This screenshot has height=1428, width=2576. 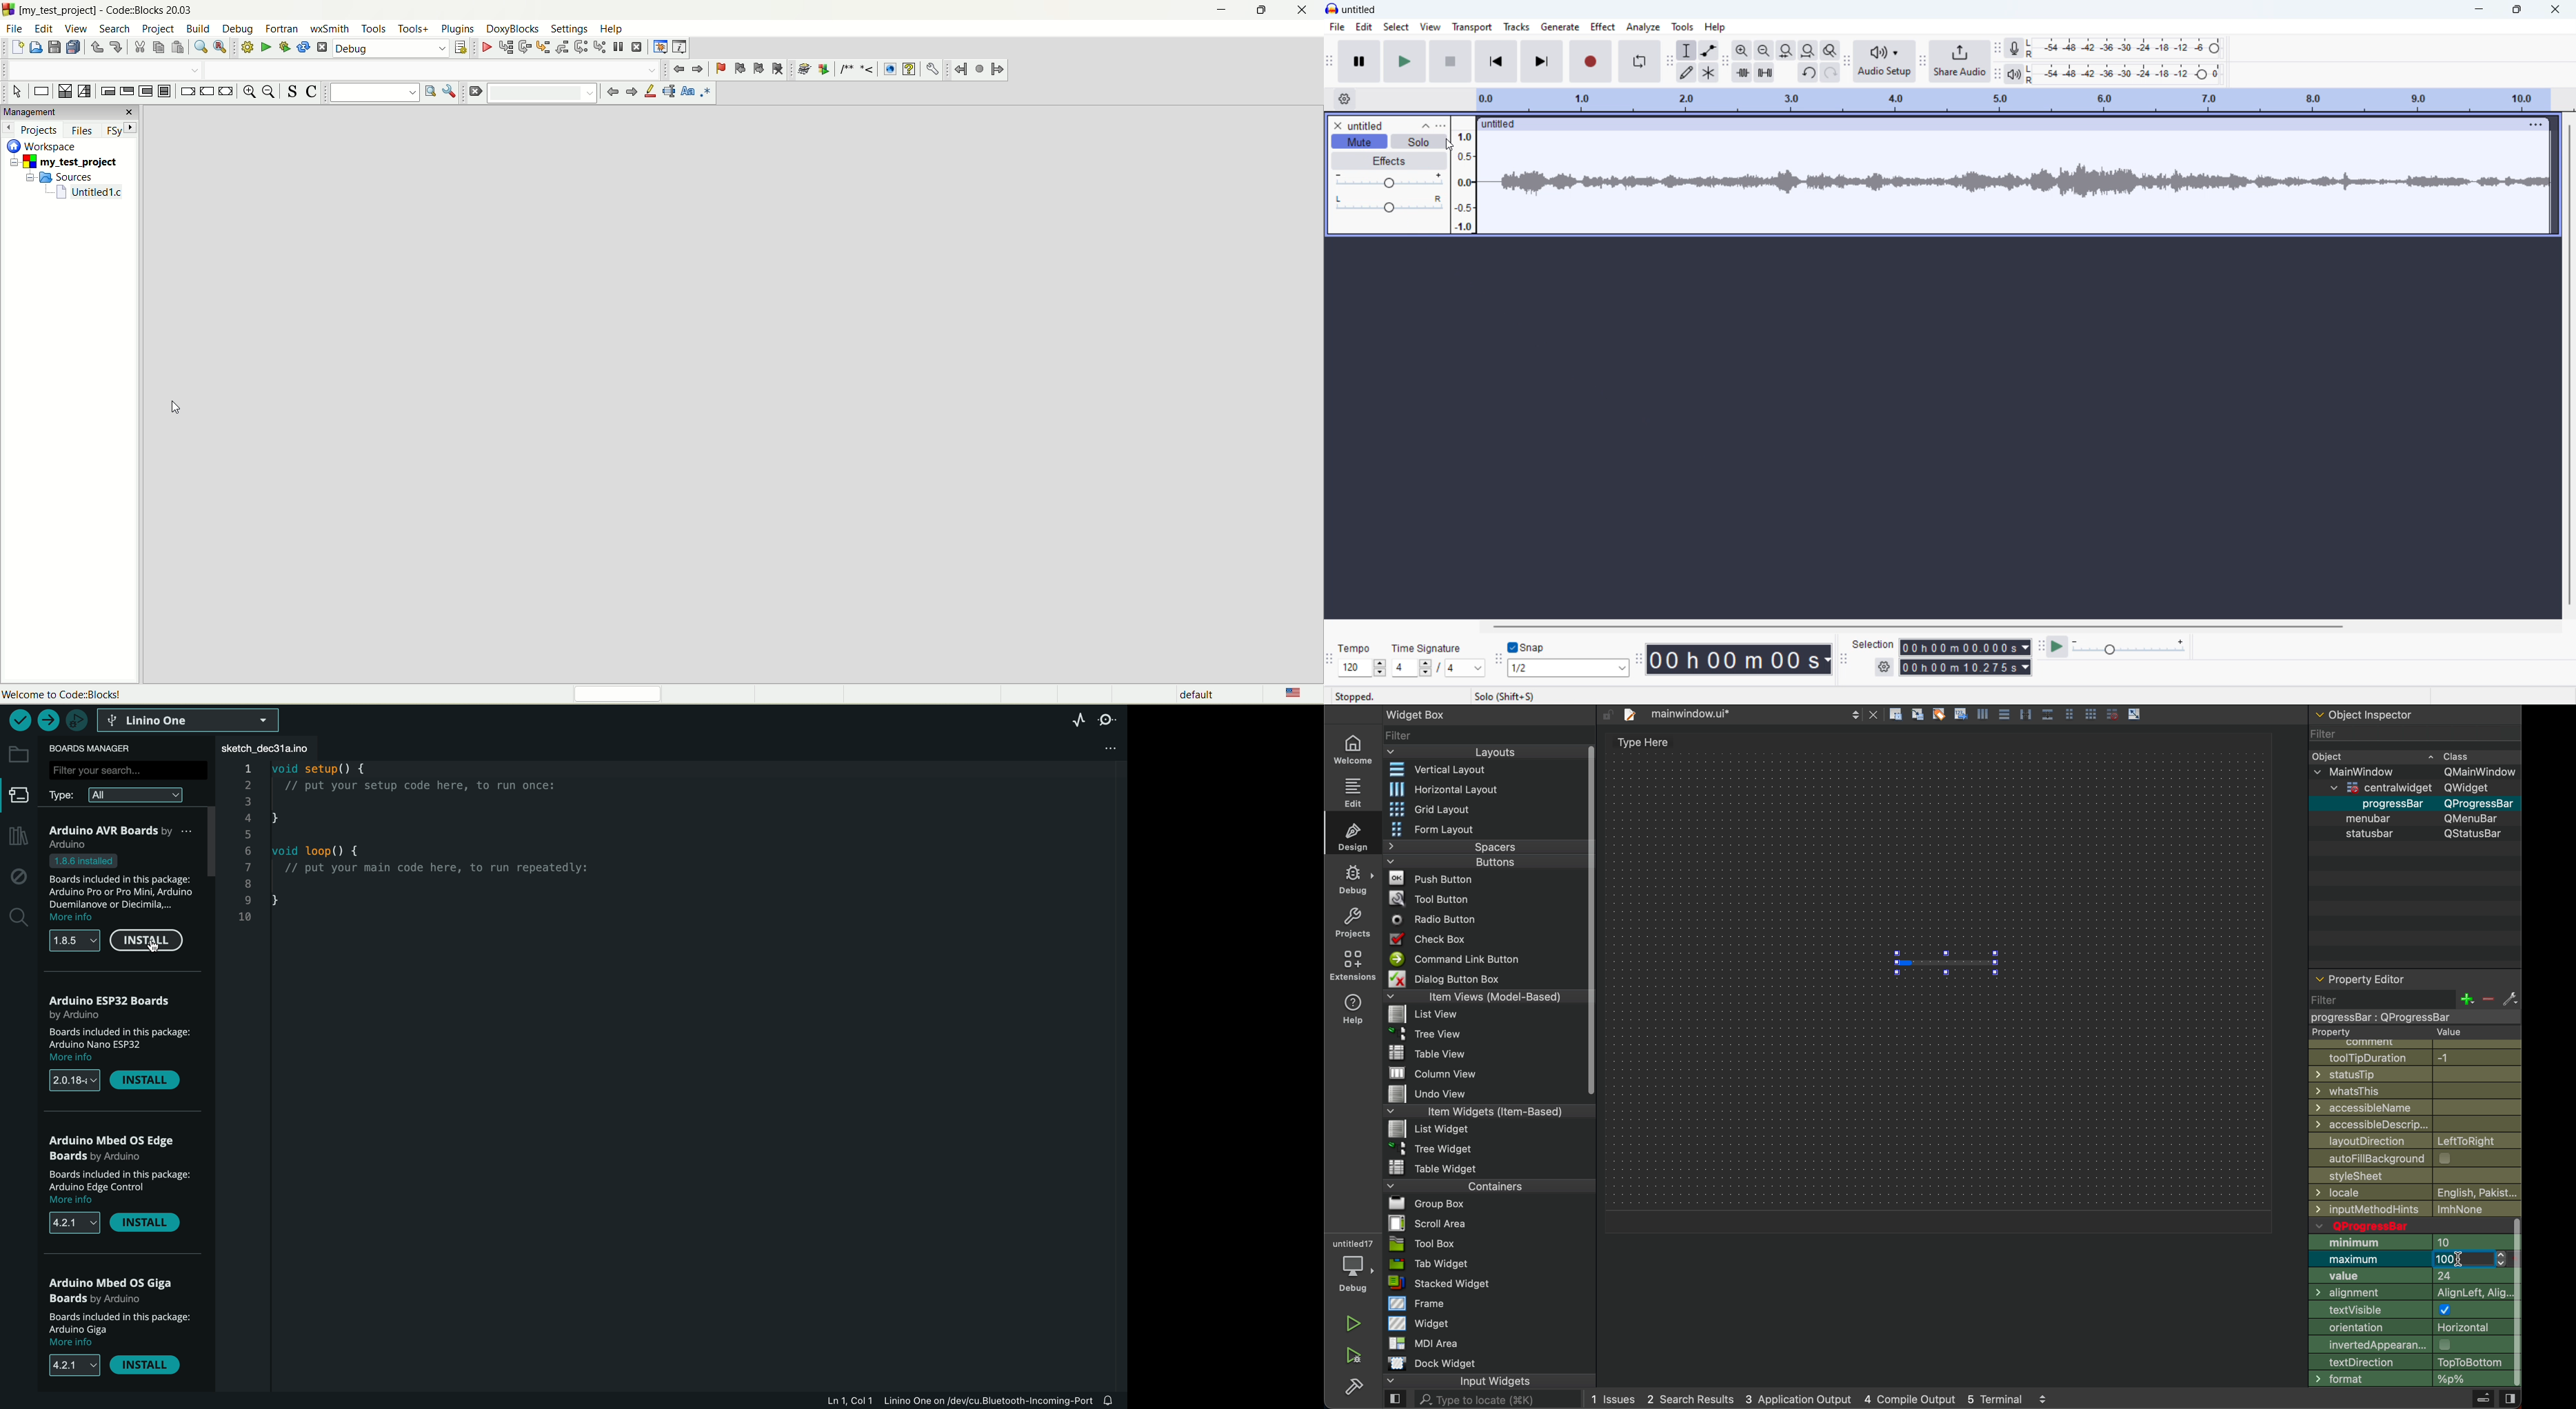 What do you see at coordinates (16, 837) in the screenshot?
I see `library manager` at bounding box center [16, 837].